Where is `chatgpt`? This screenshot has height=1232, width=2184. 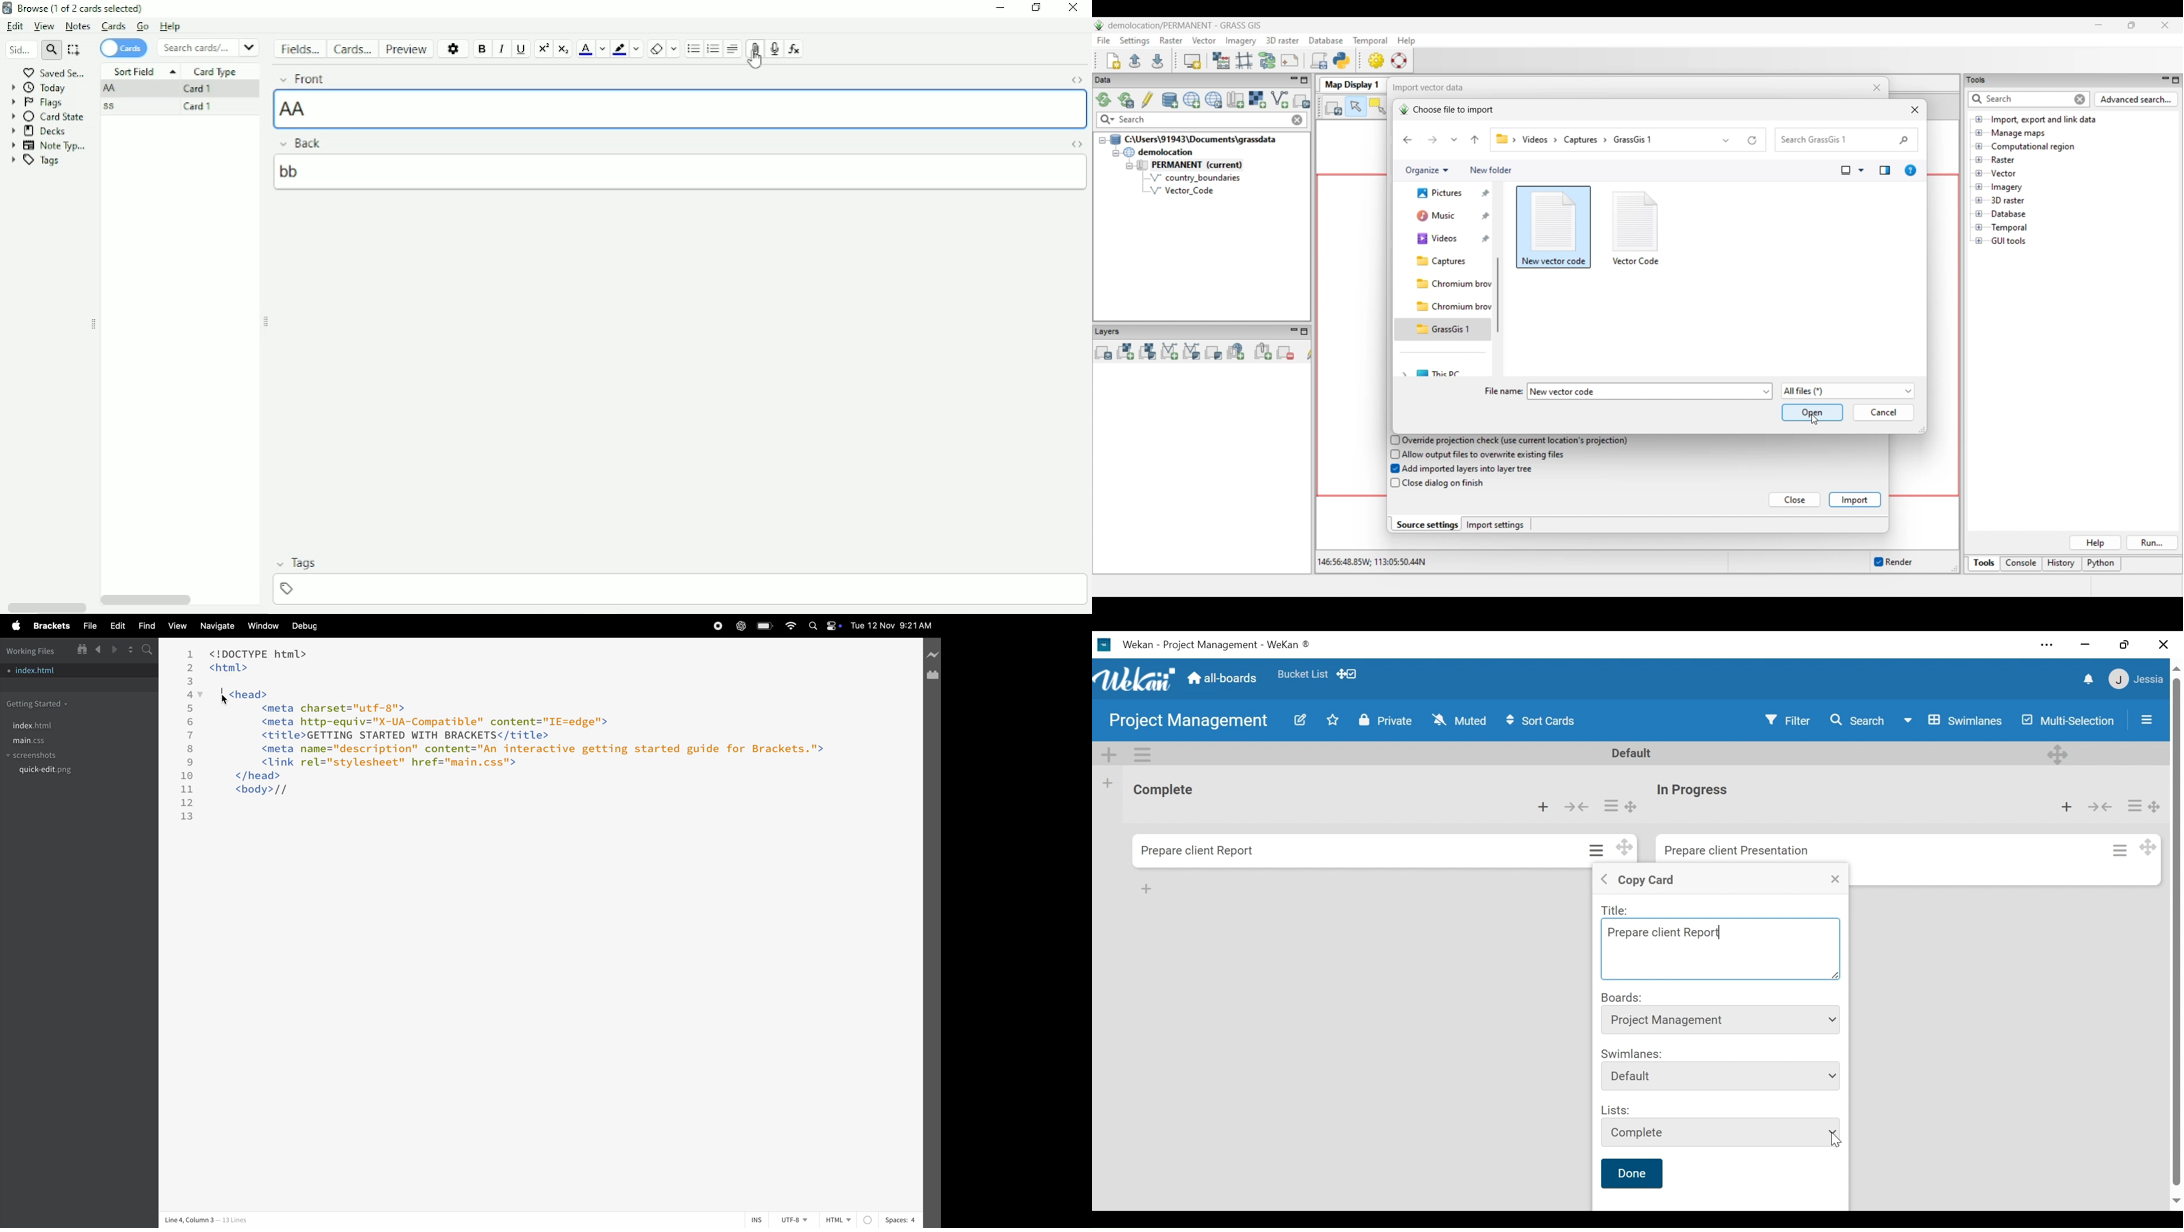
chatgpt is located at coordinates (739, 626).